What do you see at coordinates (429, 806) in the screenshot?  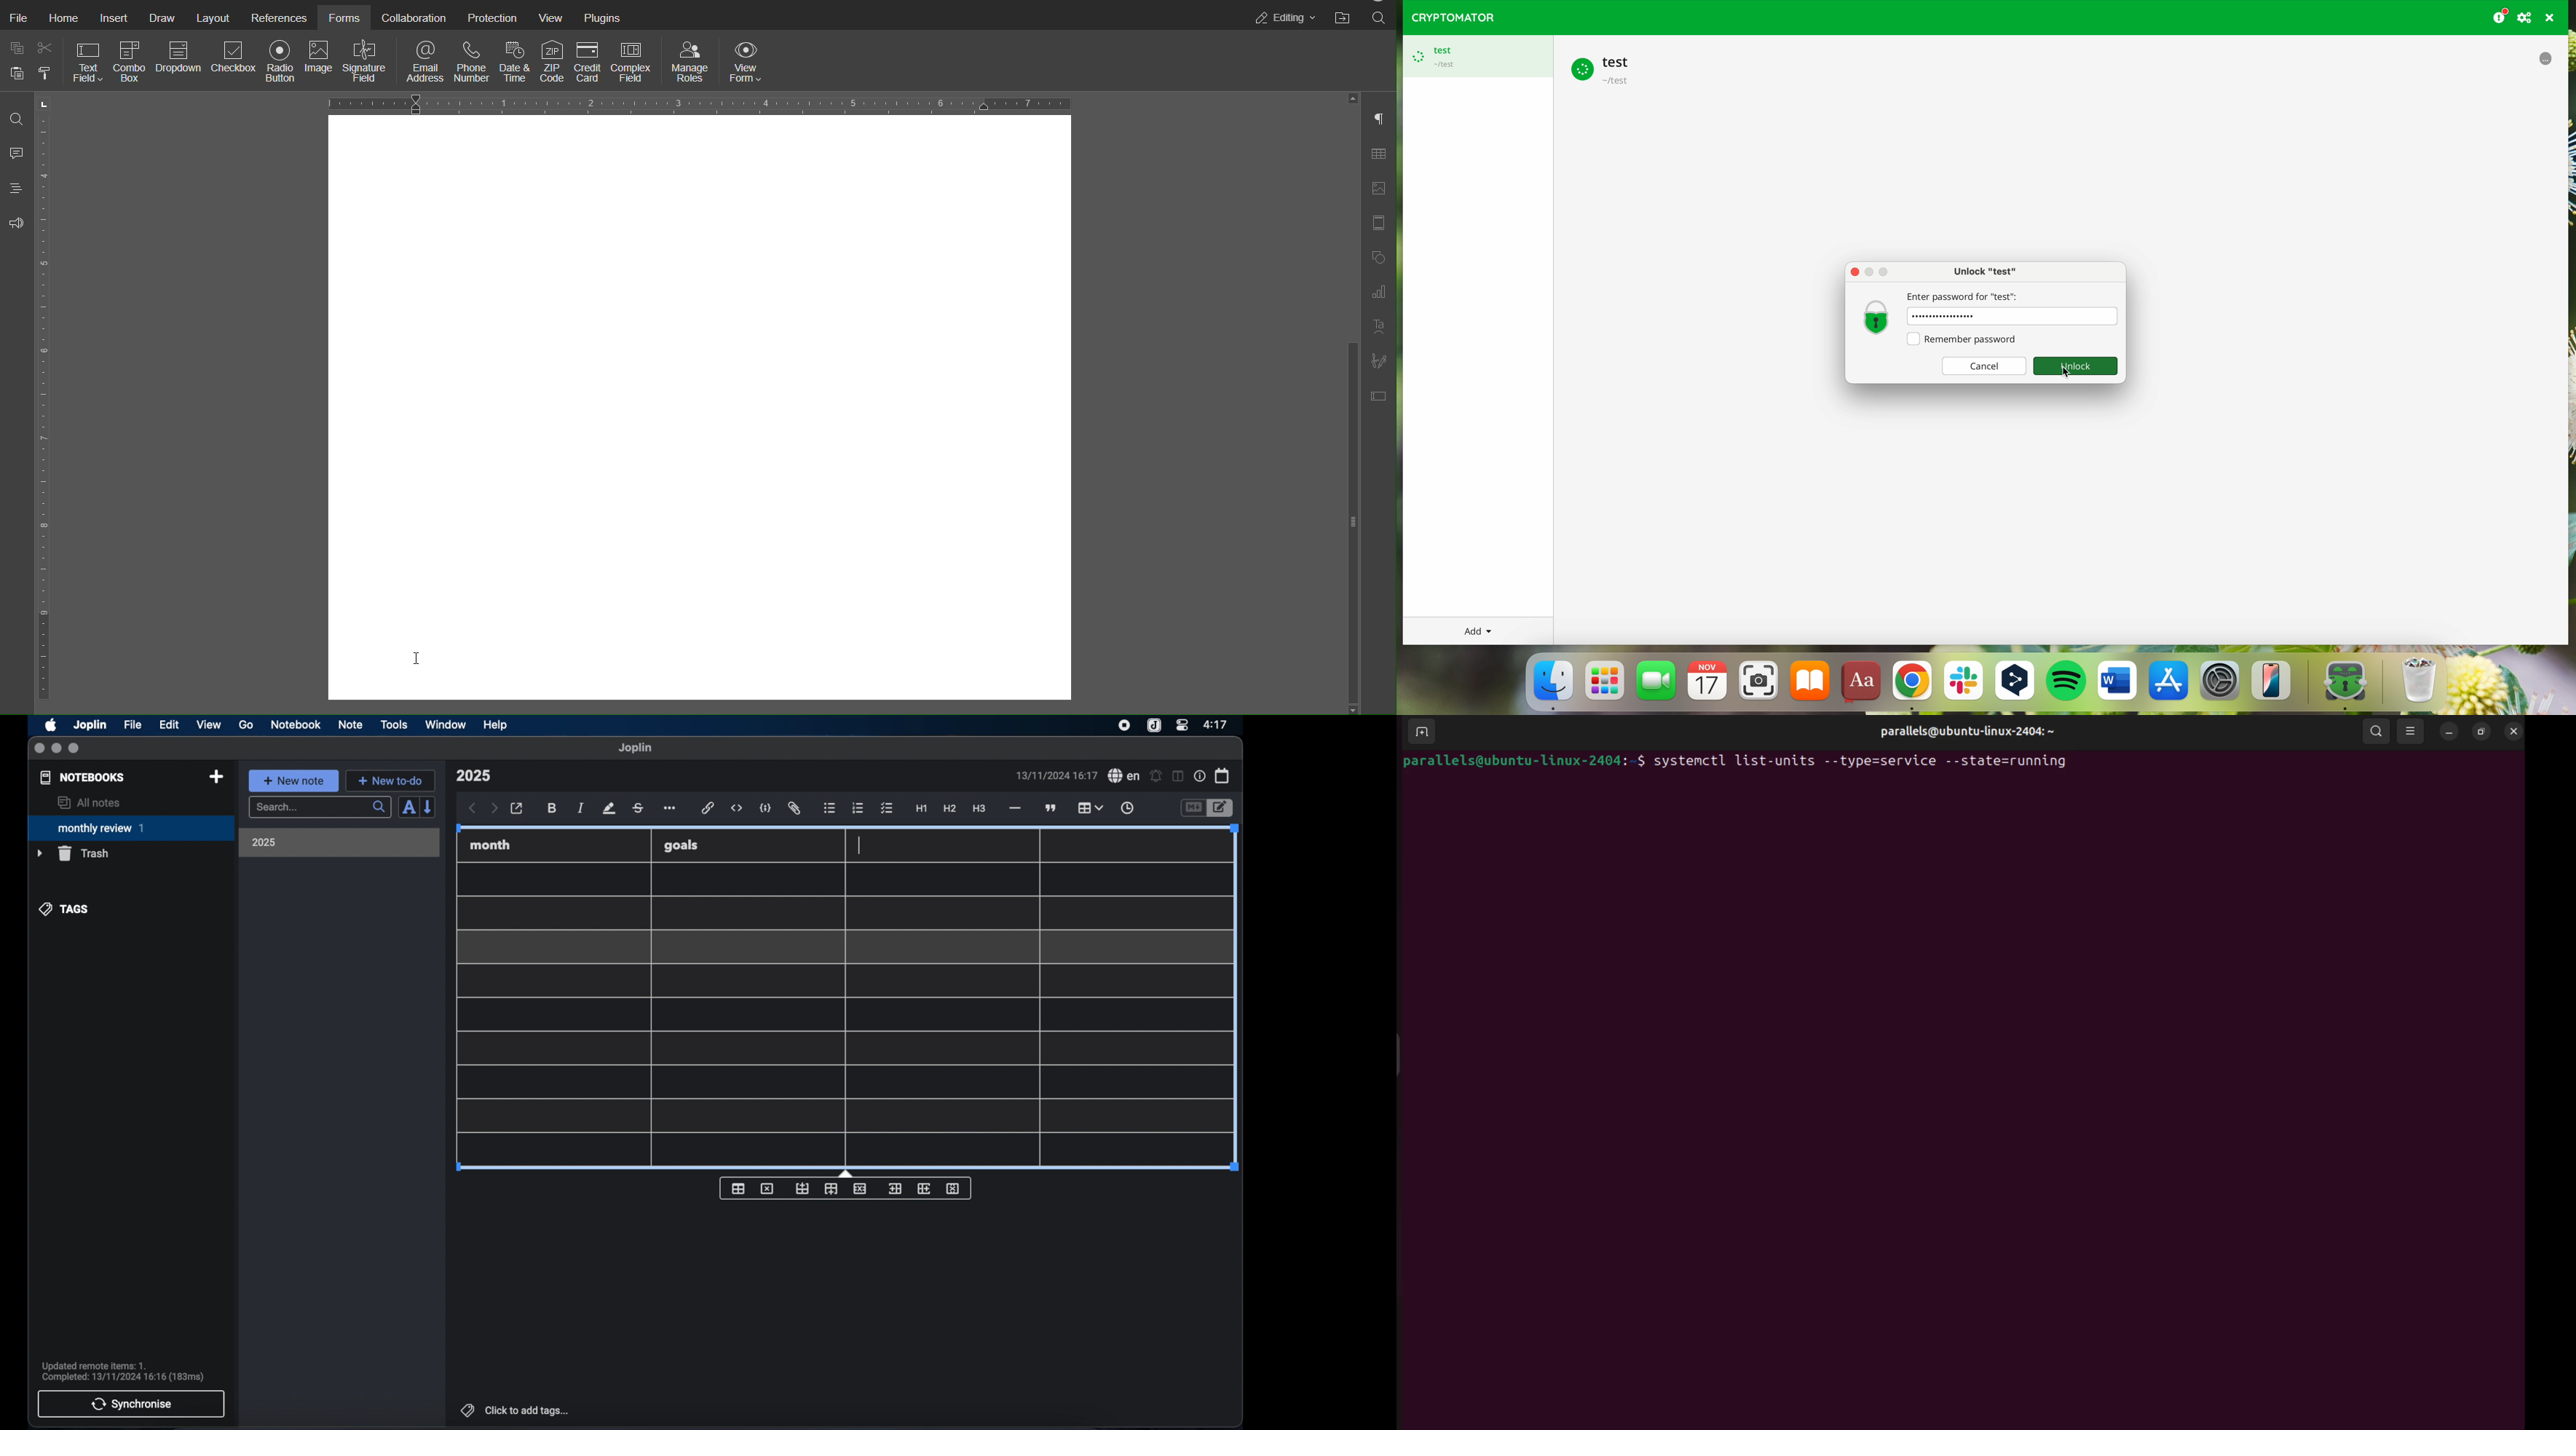 I see `reverse sort order` at bounding box center [429, 806].